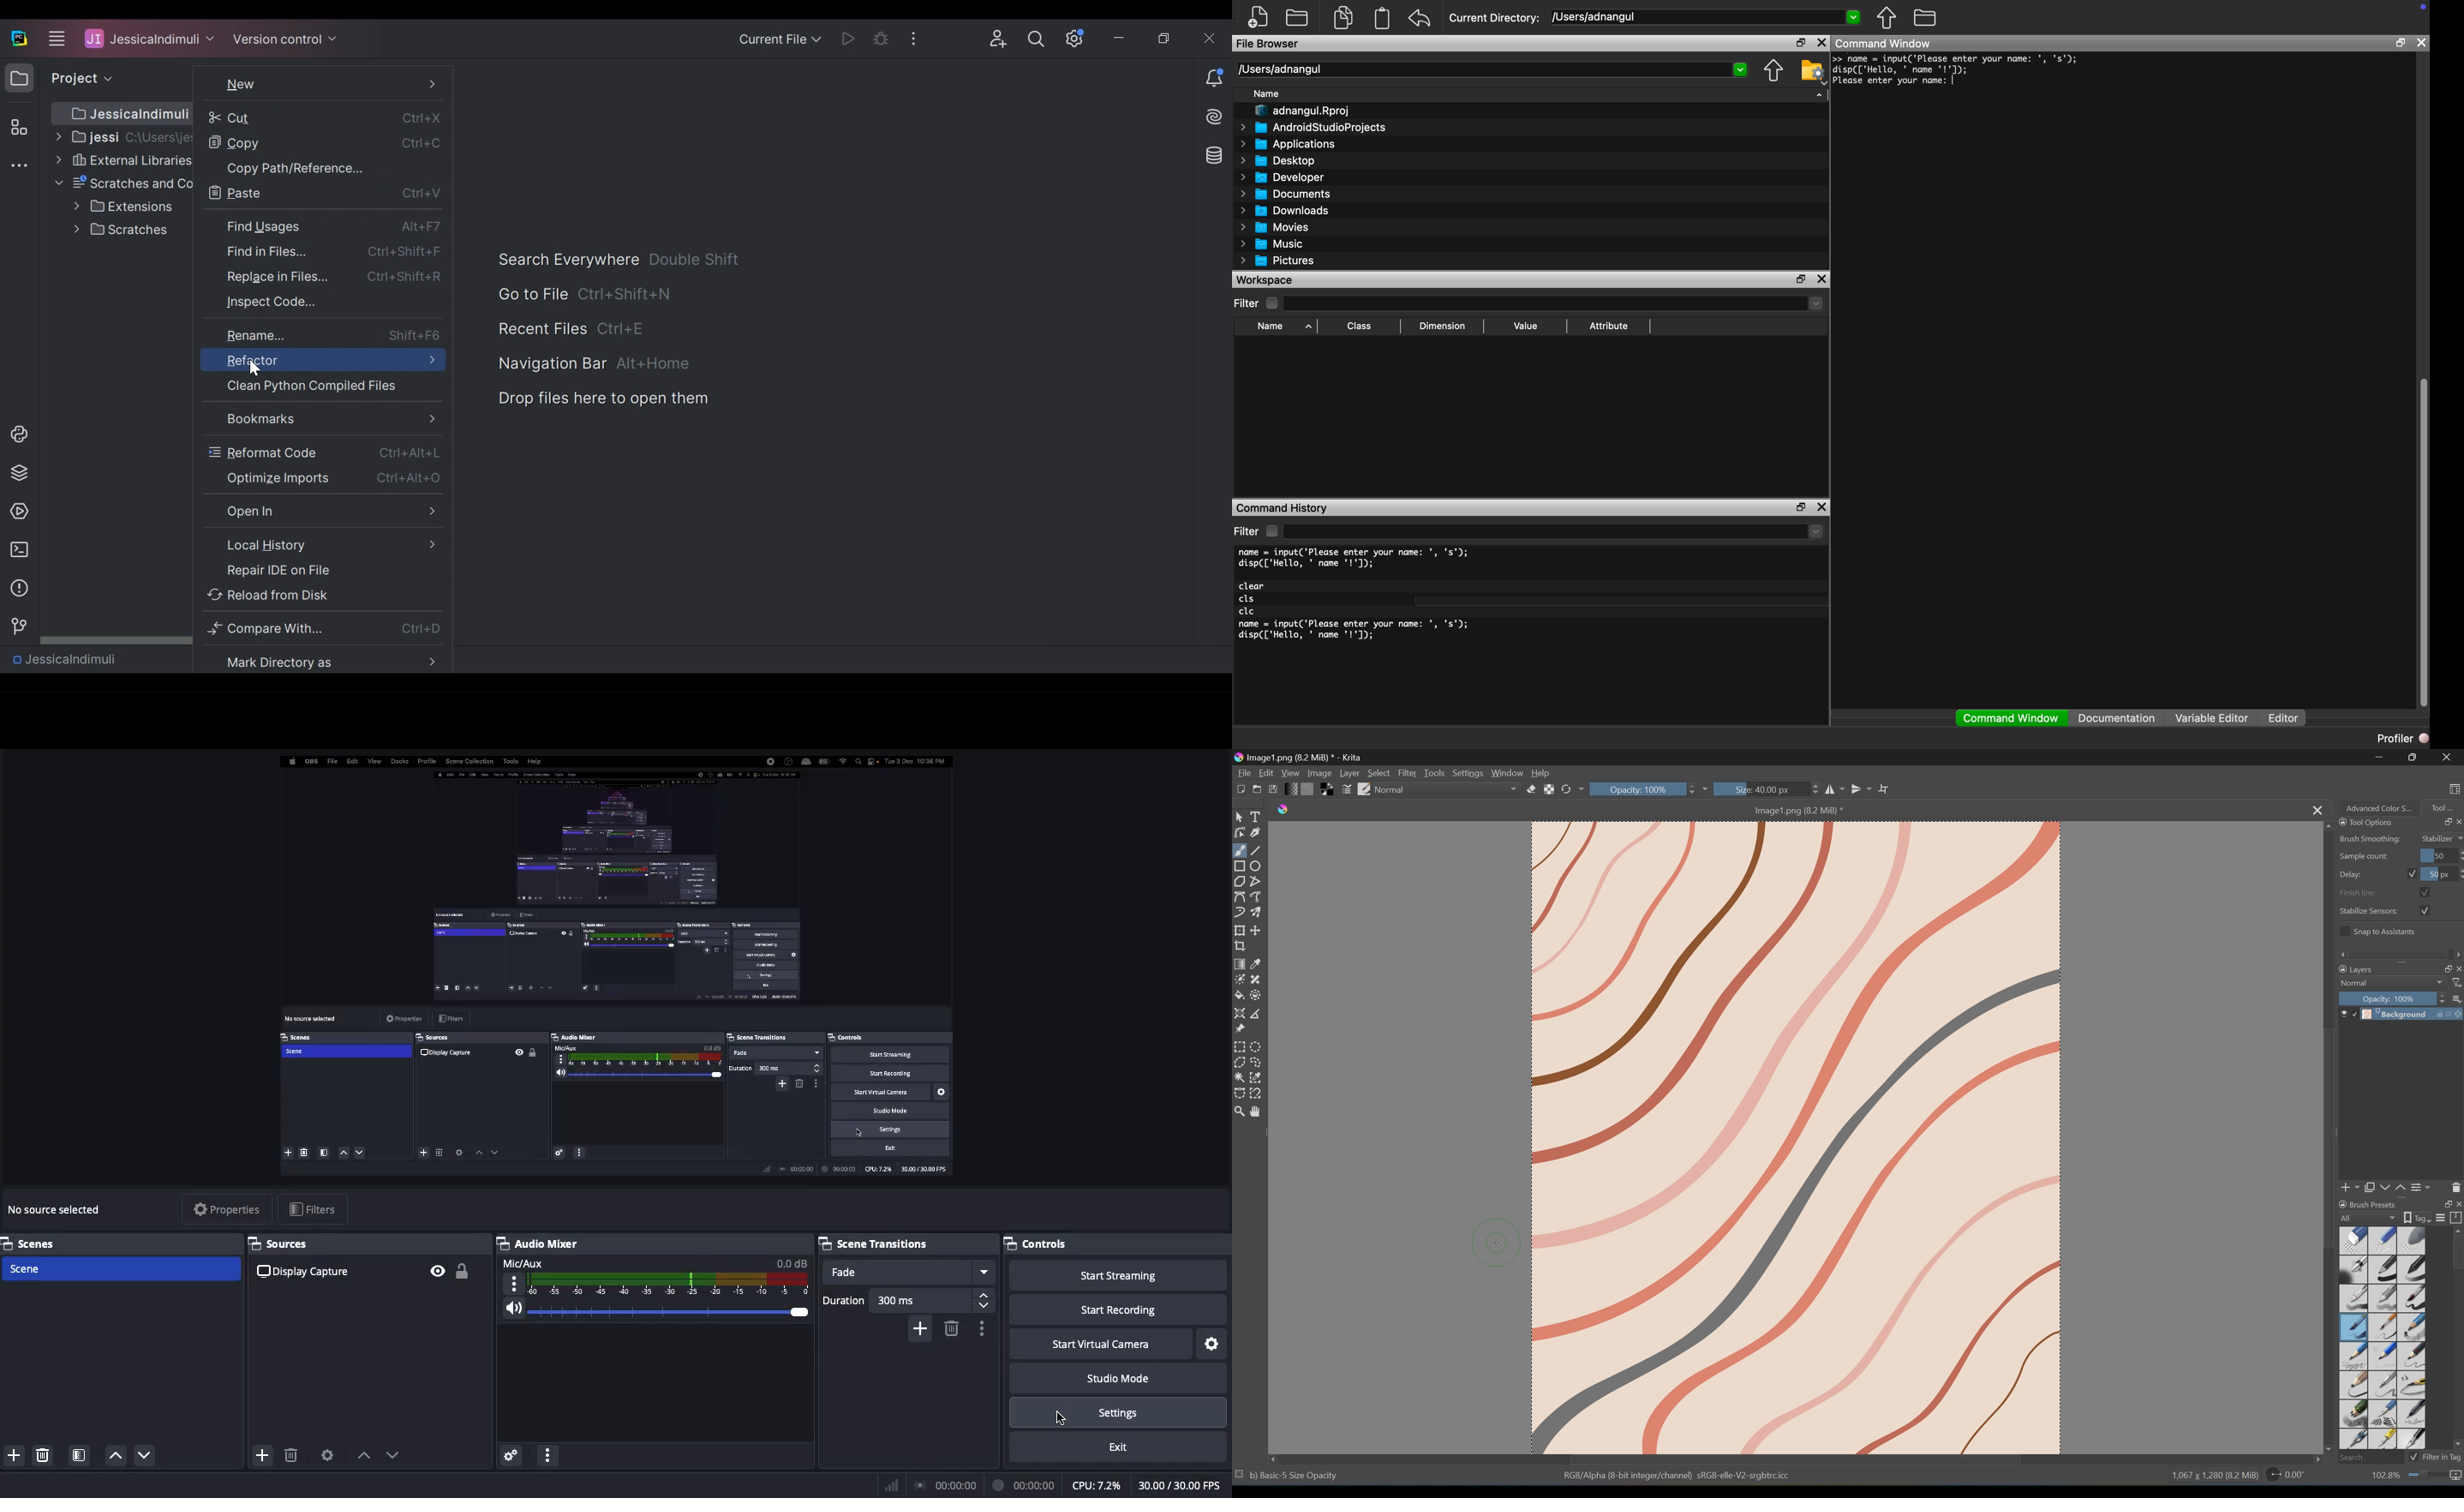 This screenshot has width=2464, height=1512. What do you see at coordinates (2456, 1255) in the screenshot?
I see `Scroll Bar` at bounding box center [2456, 1255].